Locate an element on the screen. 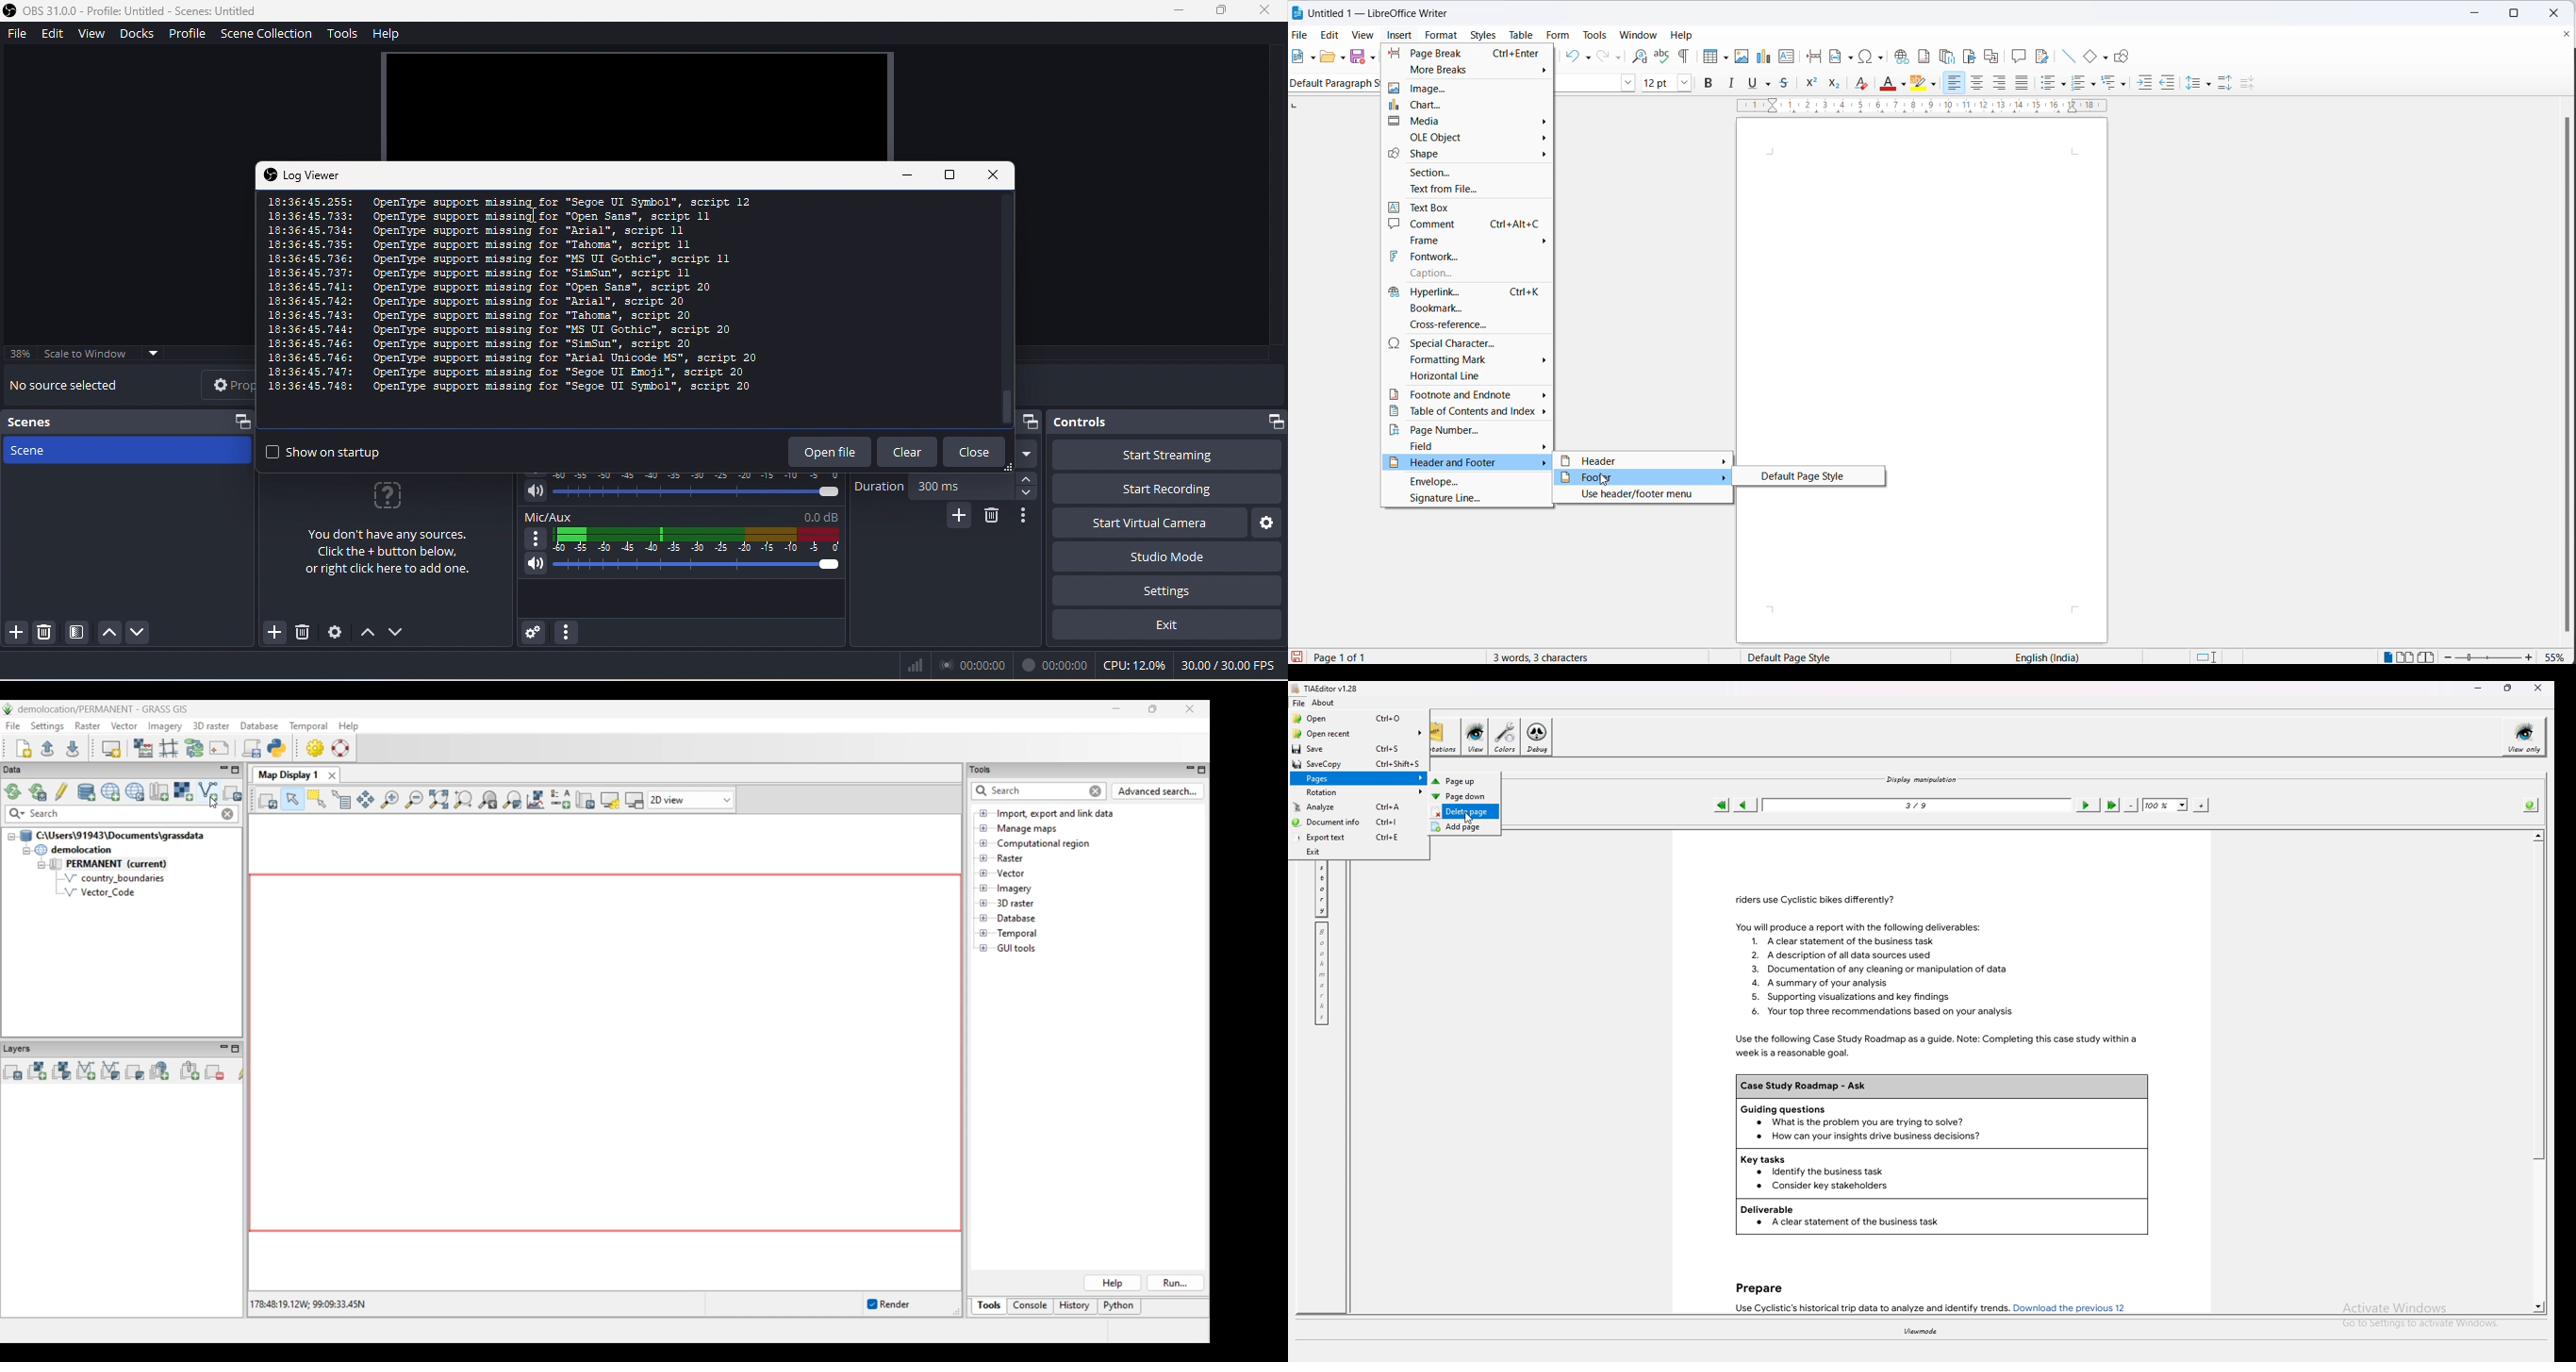 The height and width of the screenshot is (1372, 2576). text box is located at coordinates (1464, 209).